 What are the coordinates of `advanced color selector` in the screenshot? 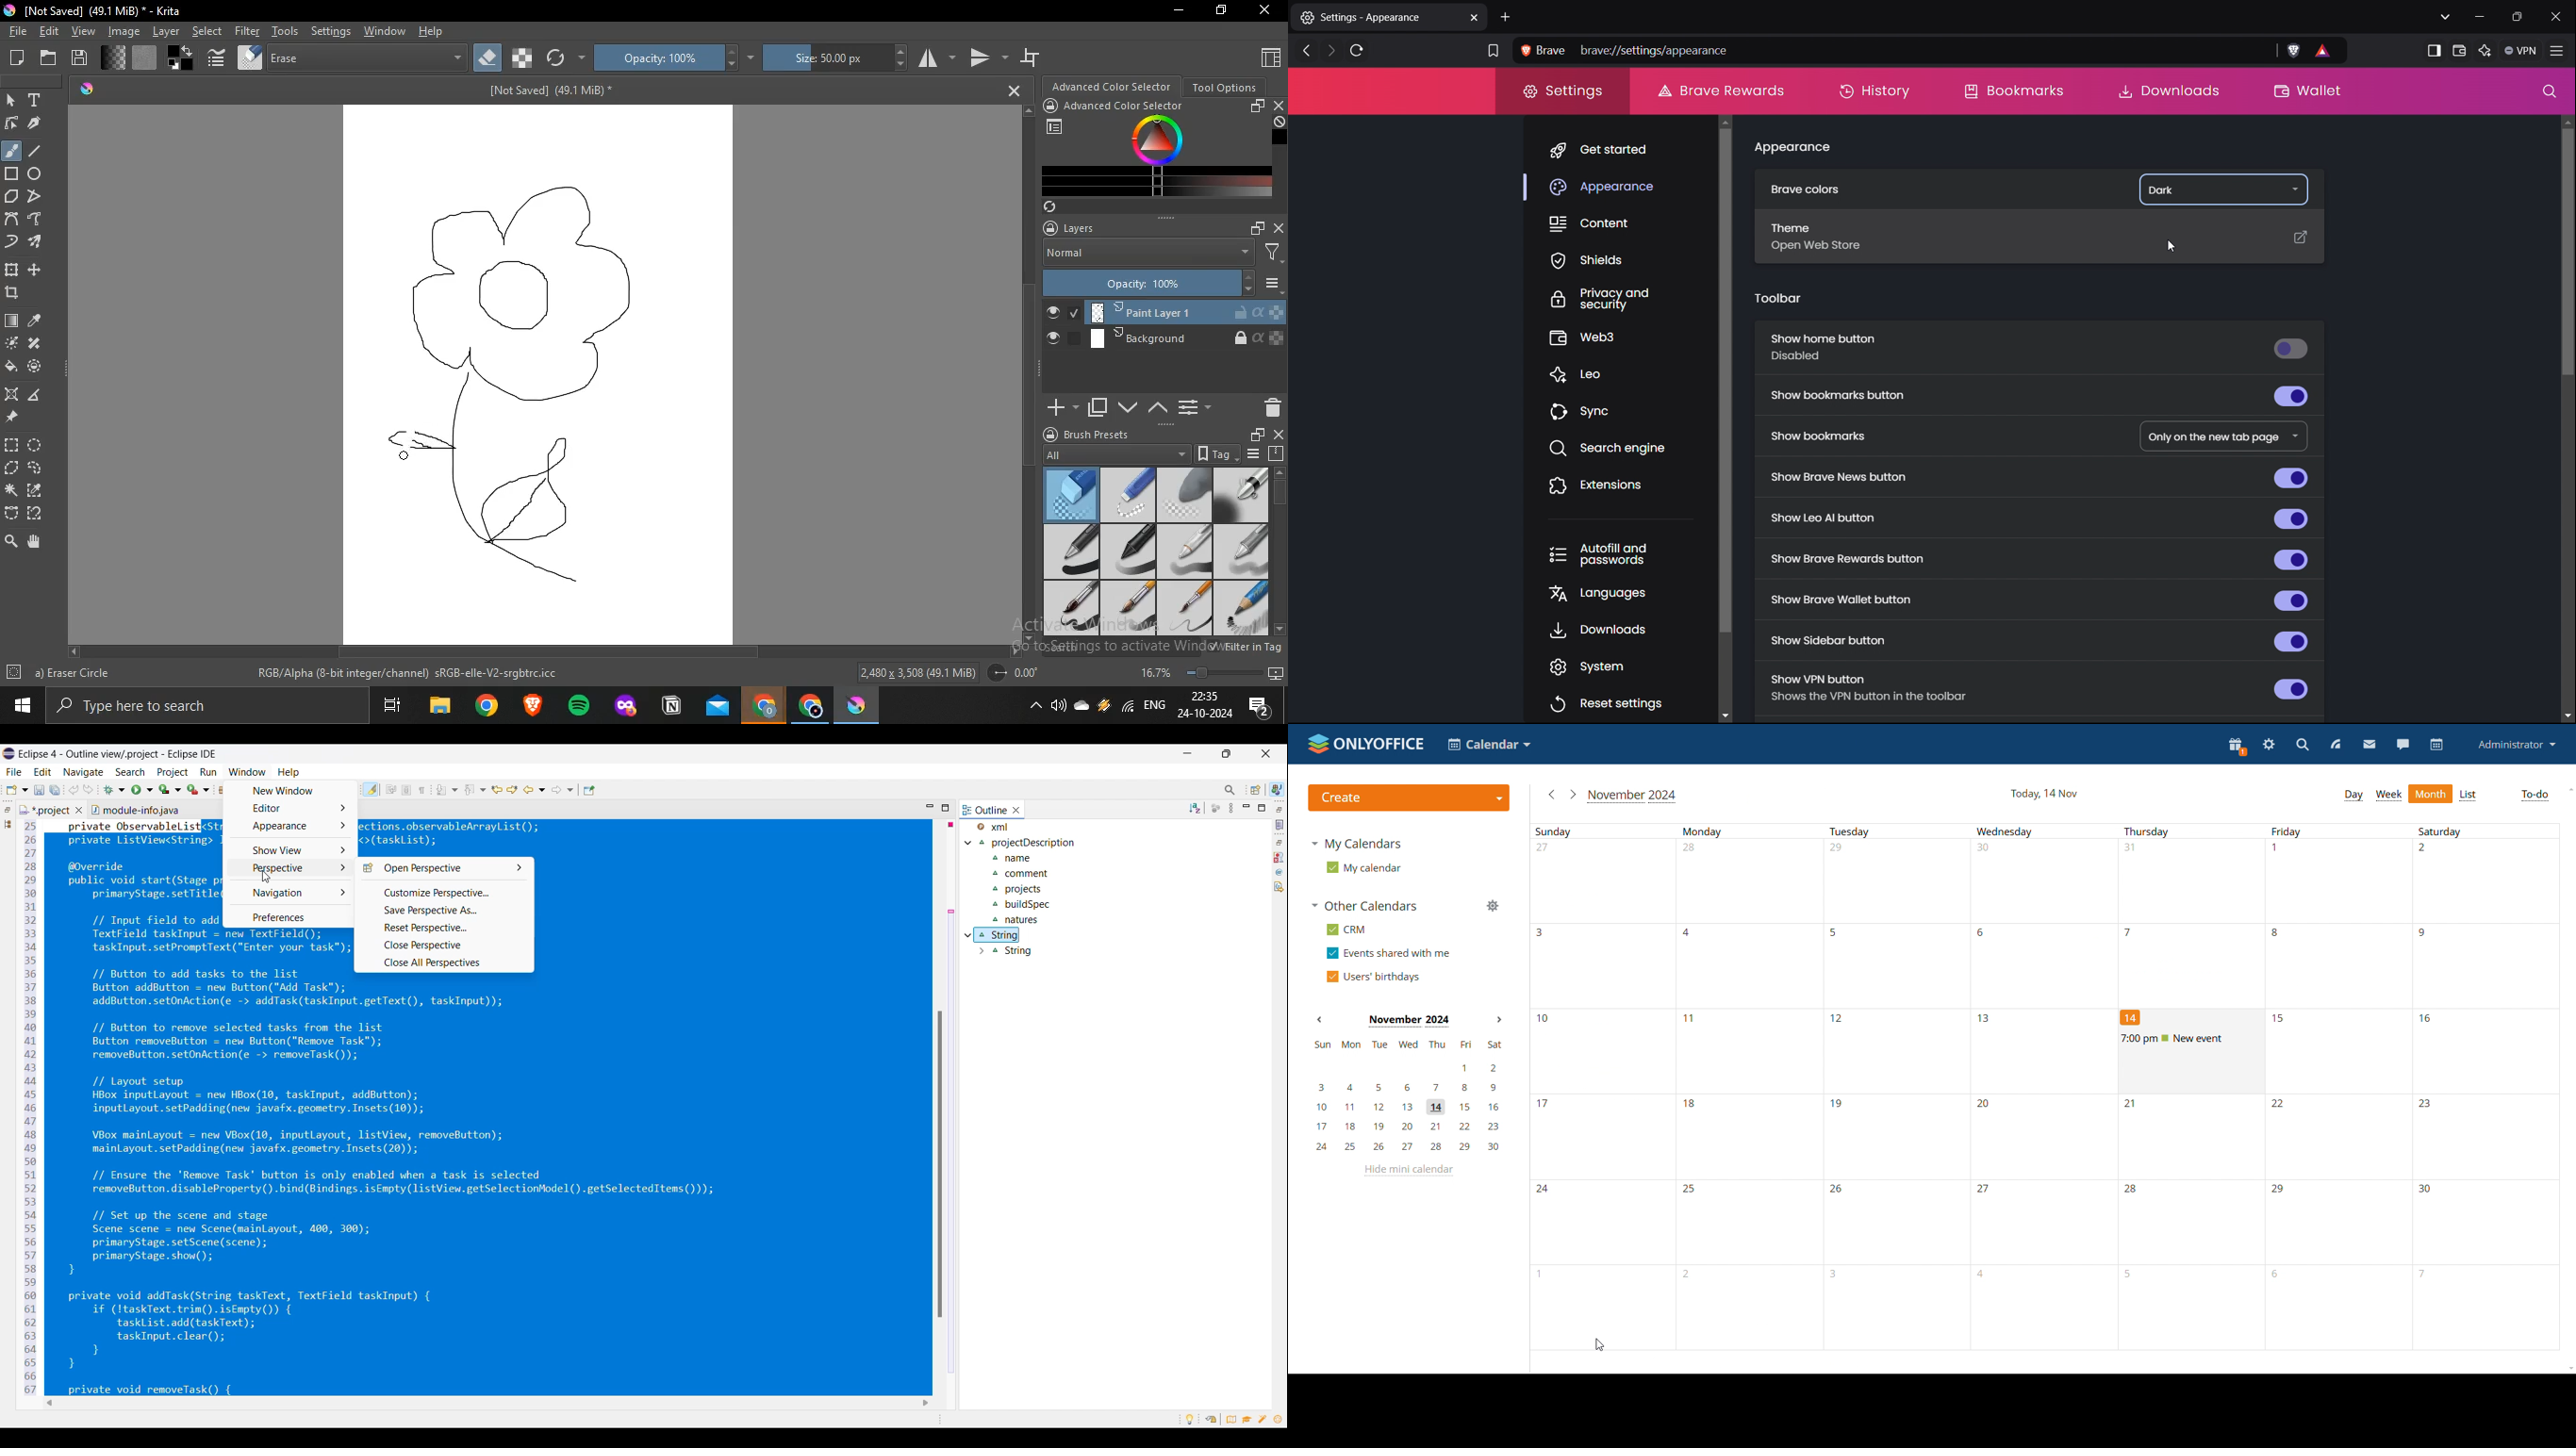 It's located at (1130, 106).